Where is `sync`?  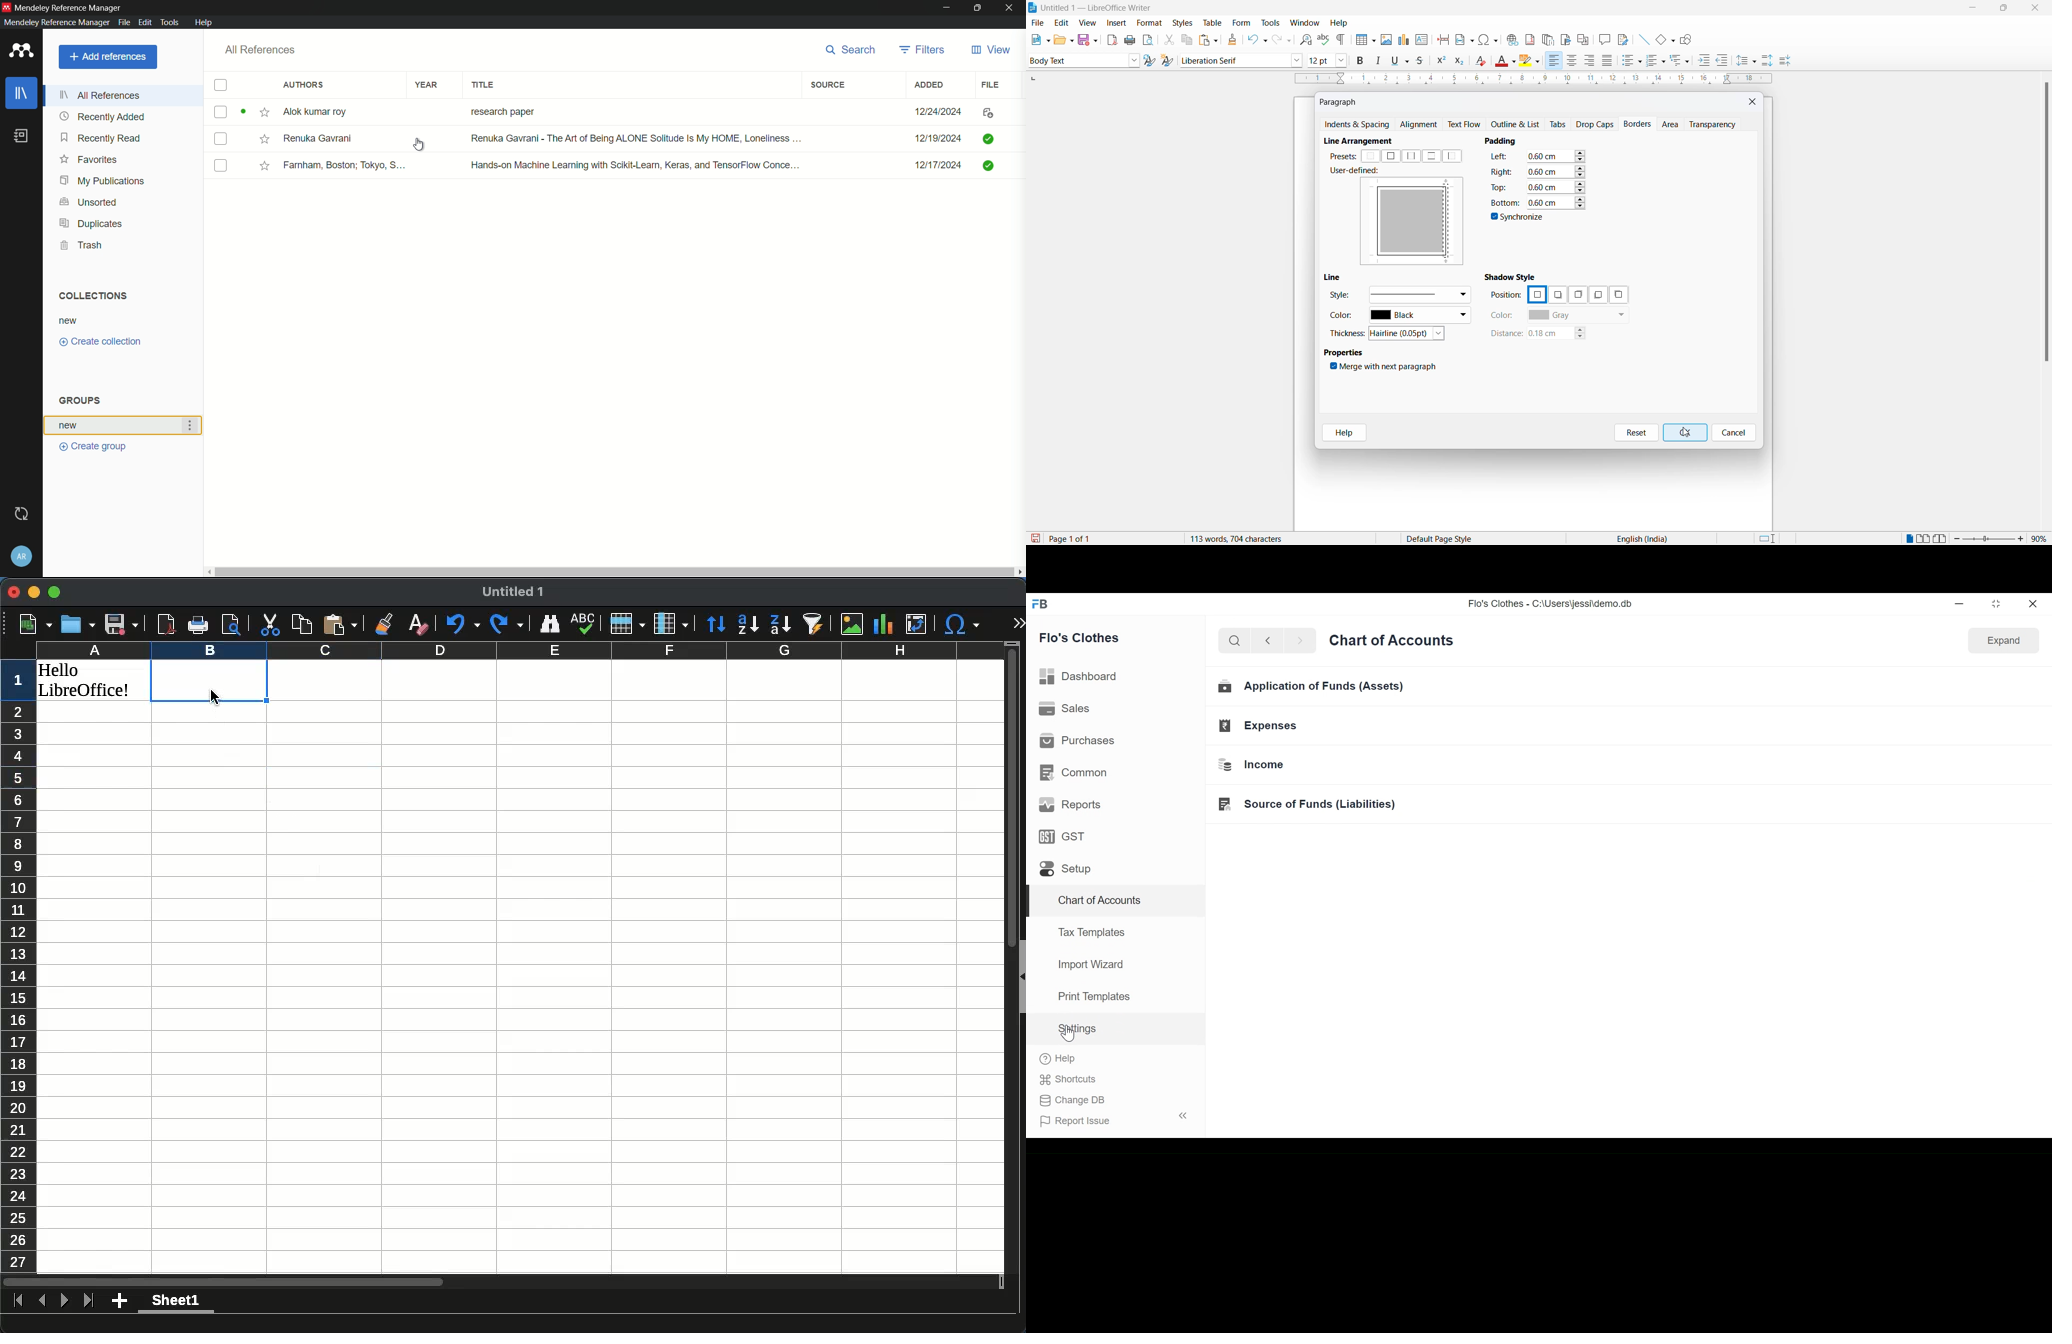
sync is located at coordinates (20, 514).